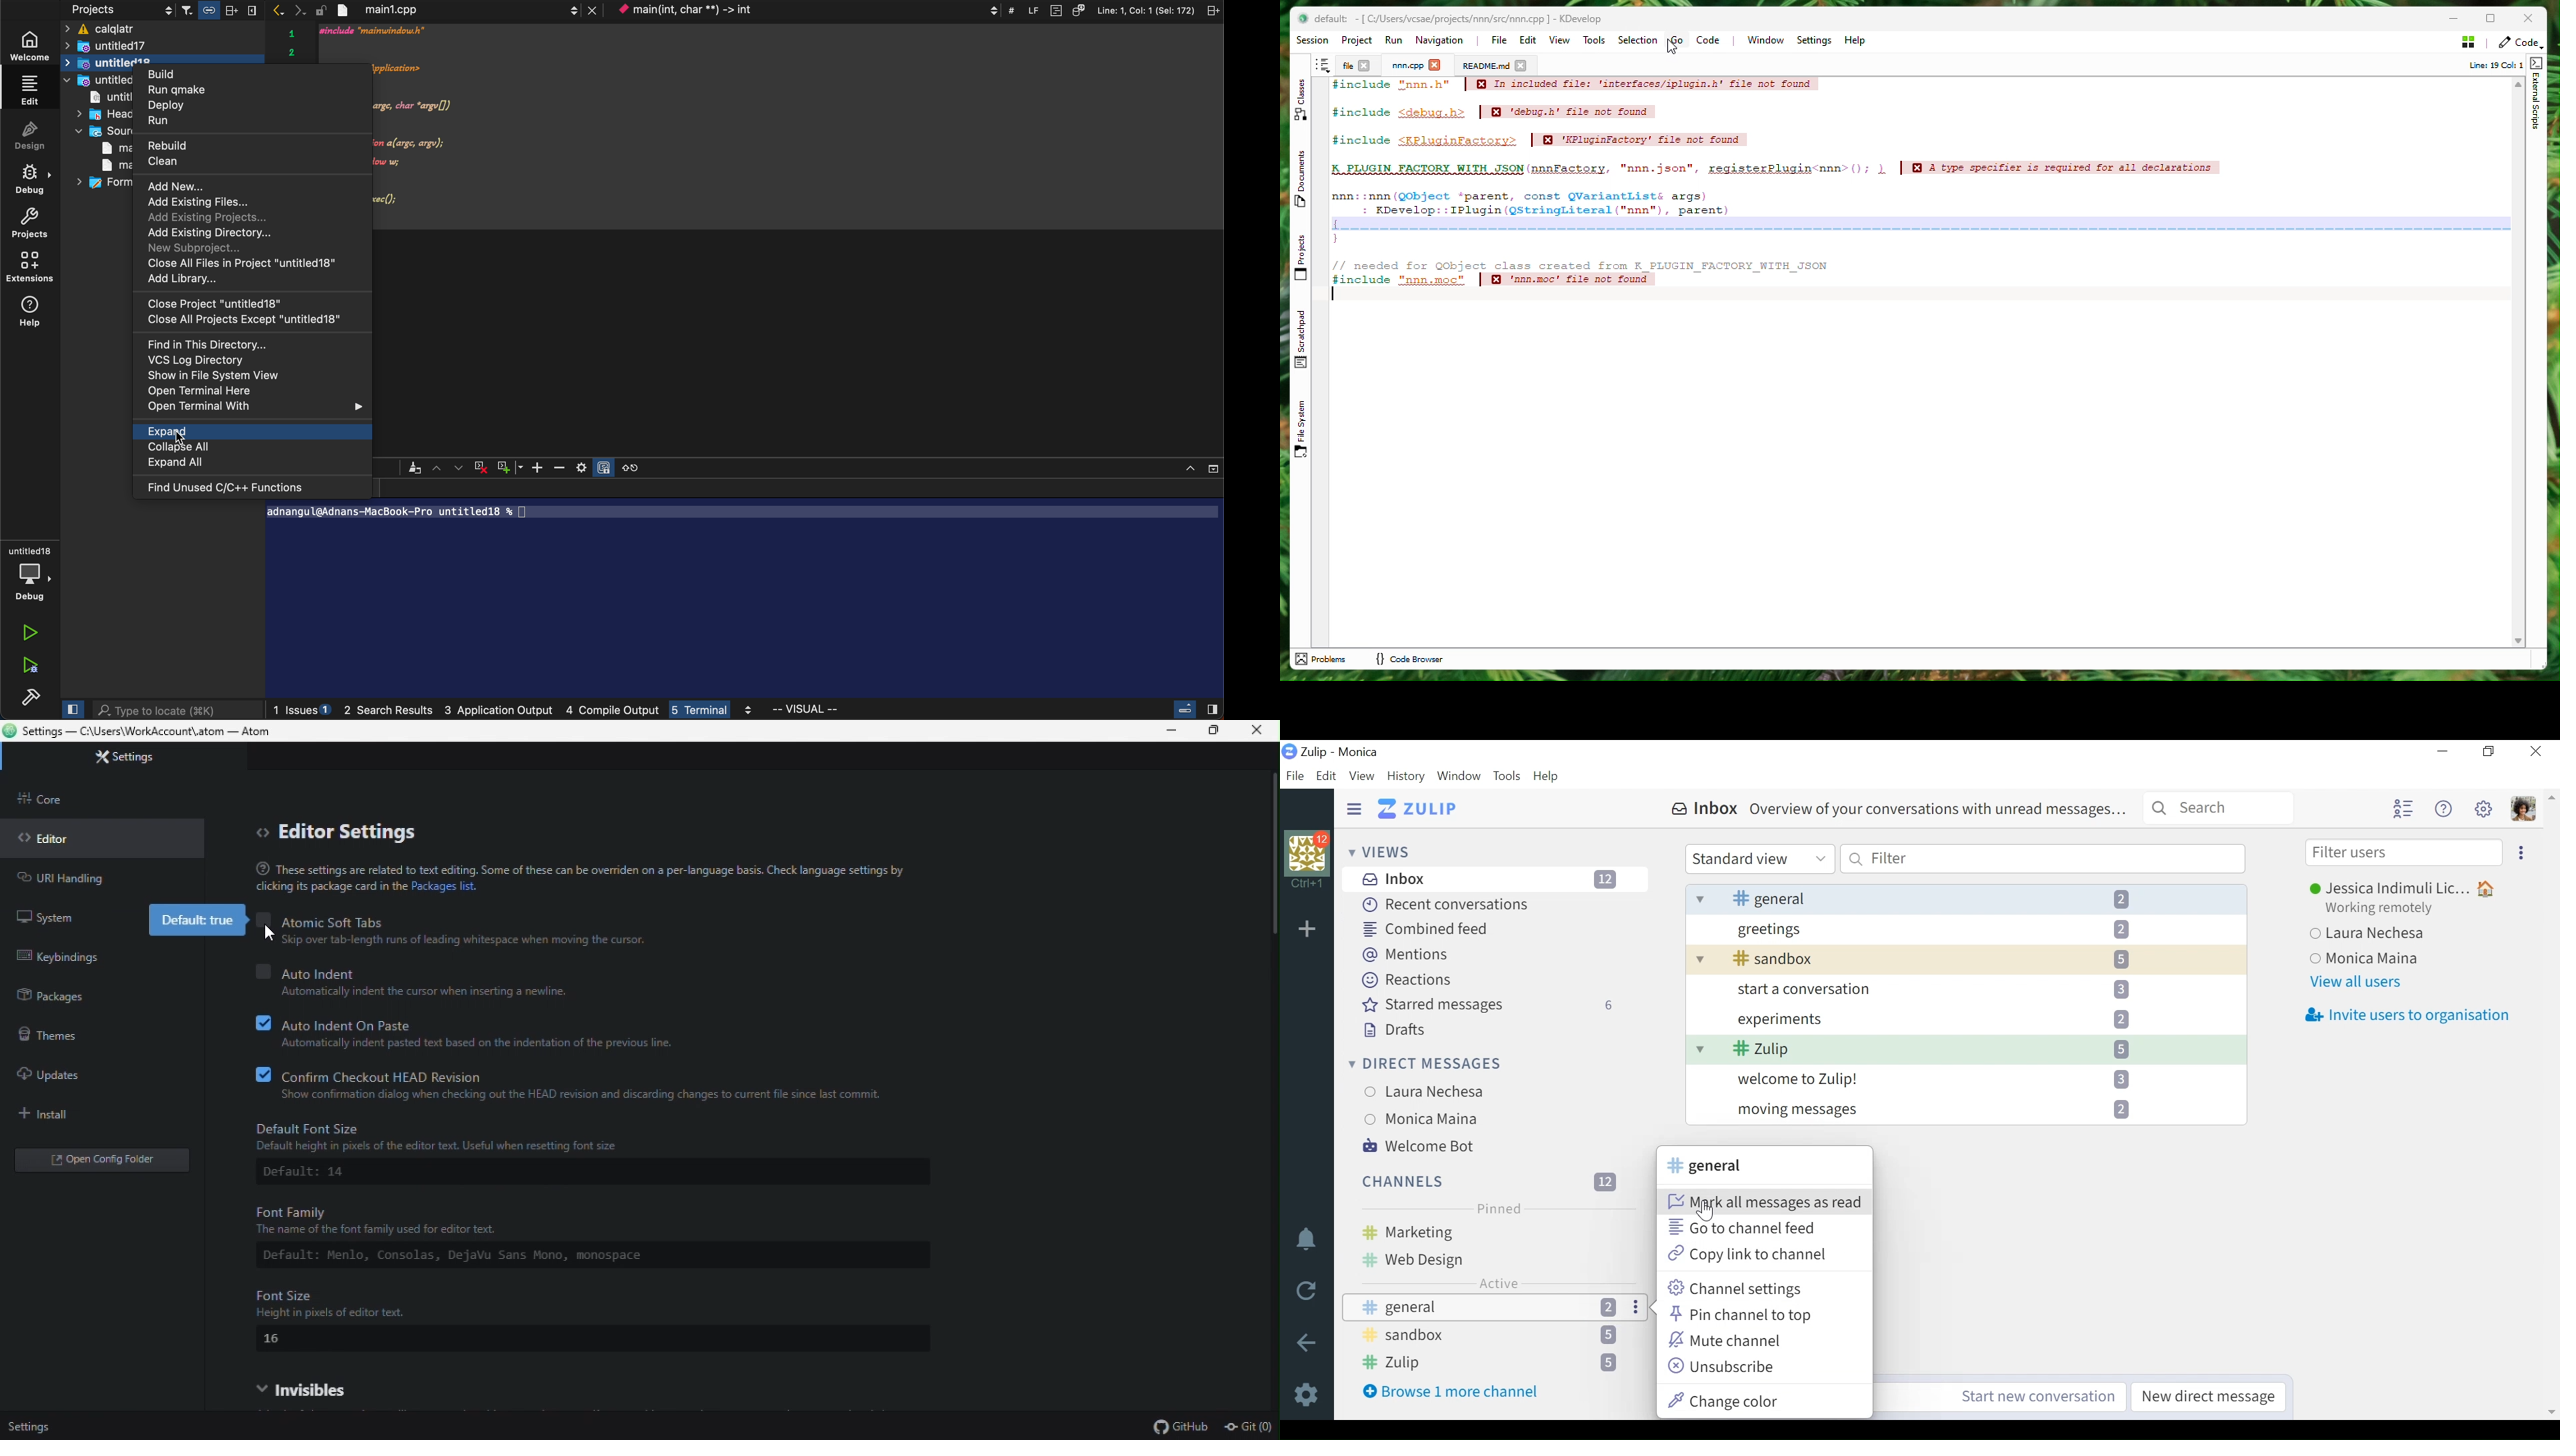 The height and width of the screenshot is (1456, 2576). What do you see at coordinates (32, 44) in the screenshot?
I see `welcome` at bounding box center [32, 44].